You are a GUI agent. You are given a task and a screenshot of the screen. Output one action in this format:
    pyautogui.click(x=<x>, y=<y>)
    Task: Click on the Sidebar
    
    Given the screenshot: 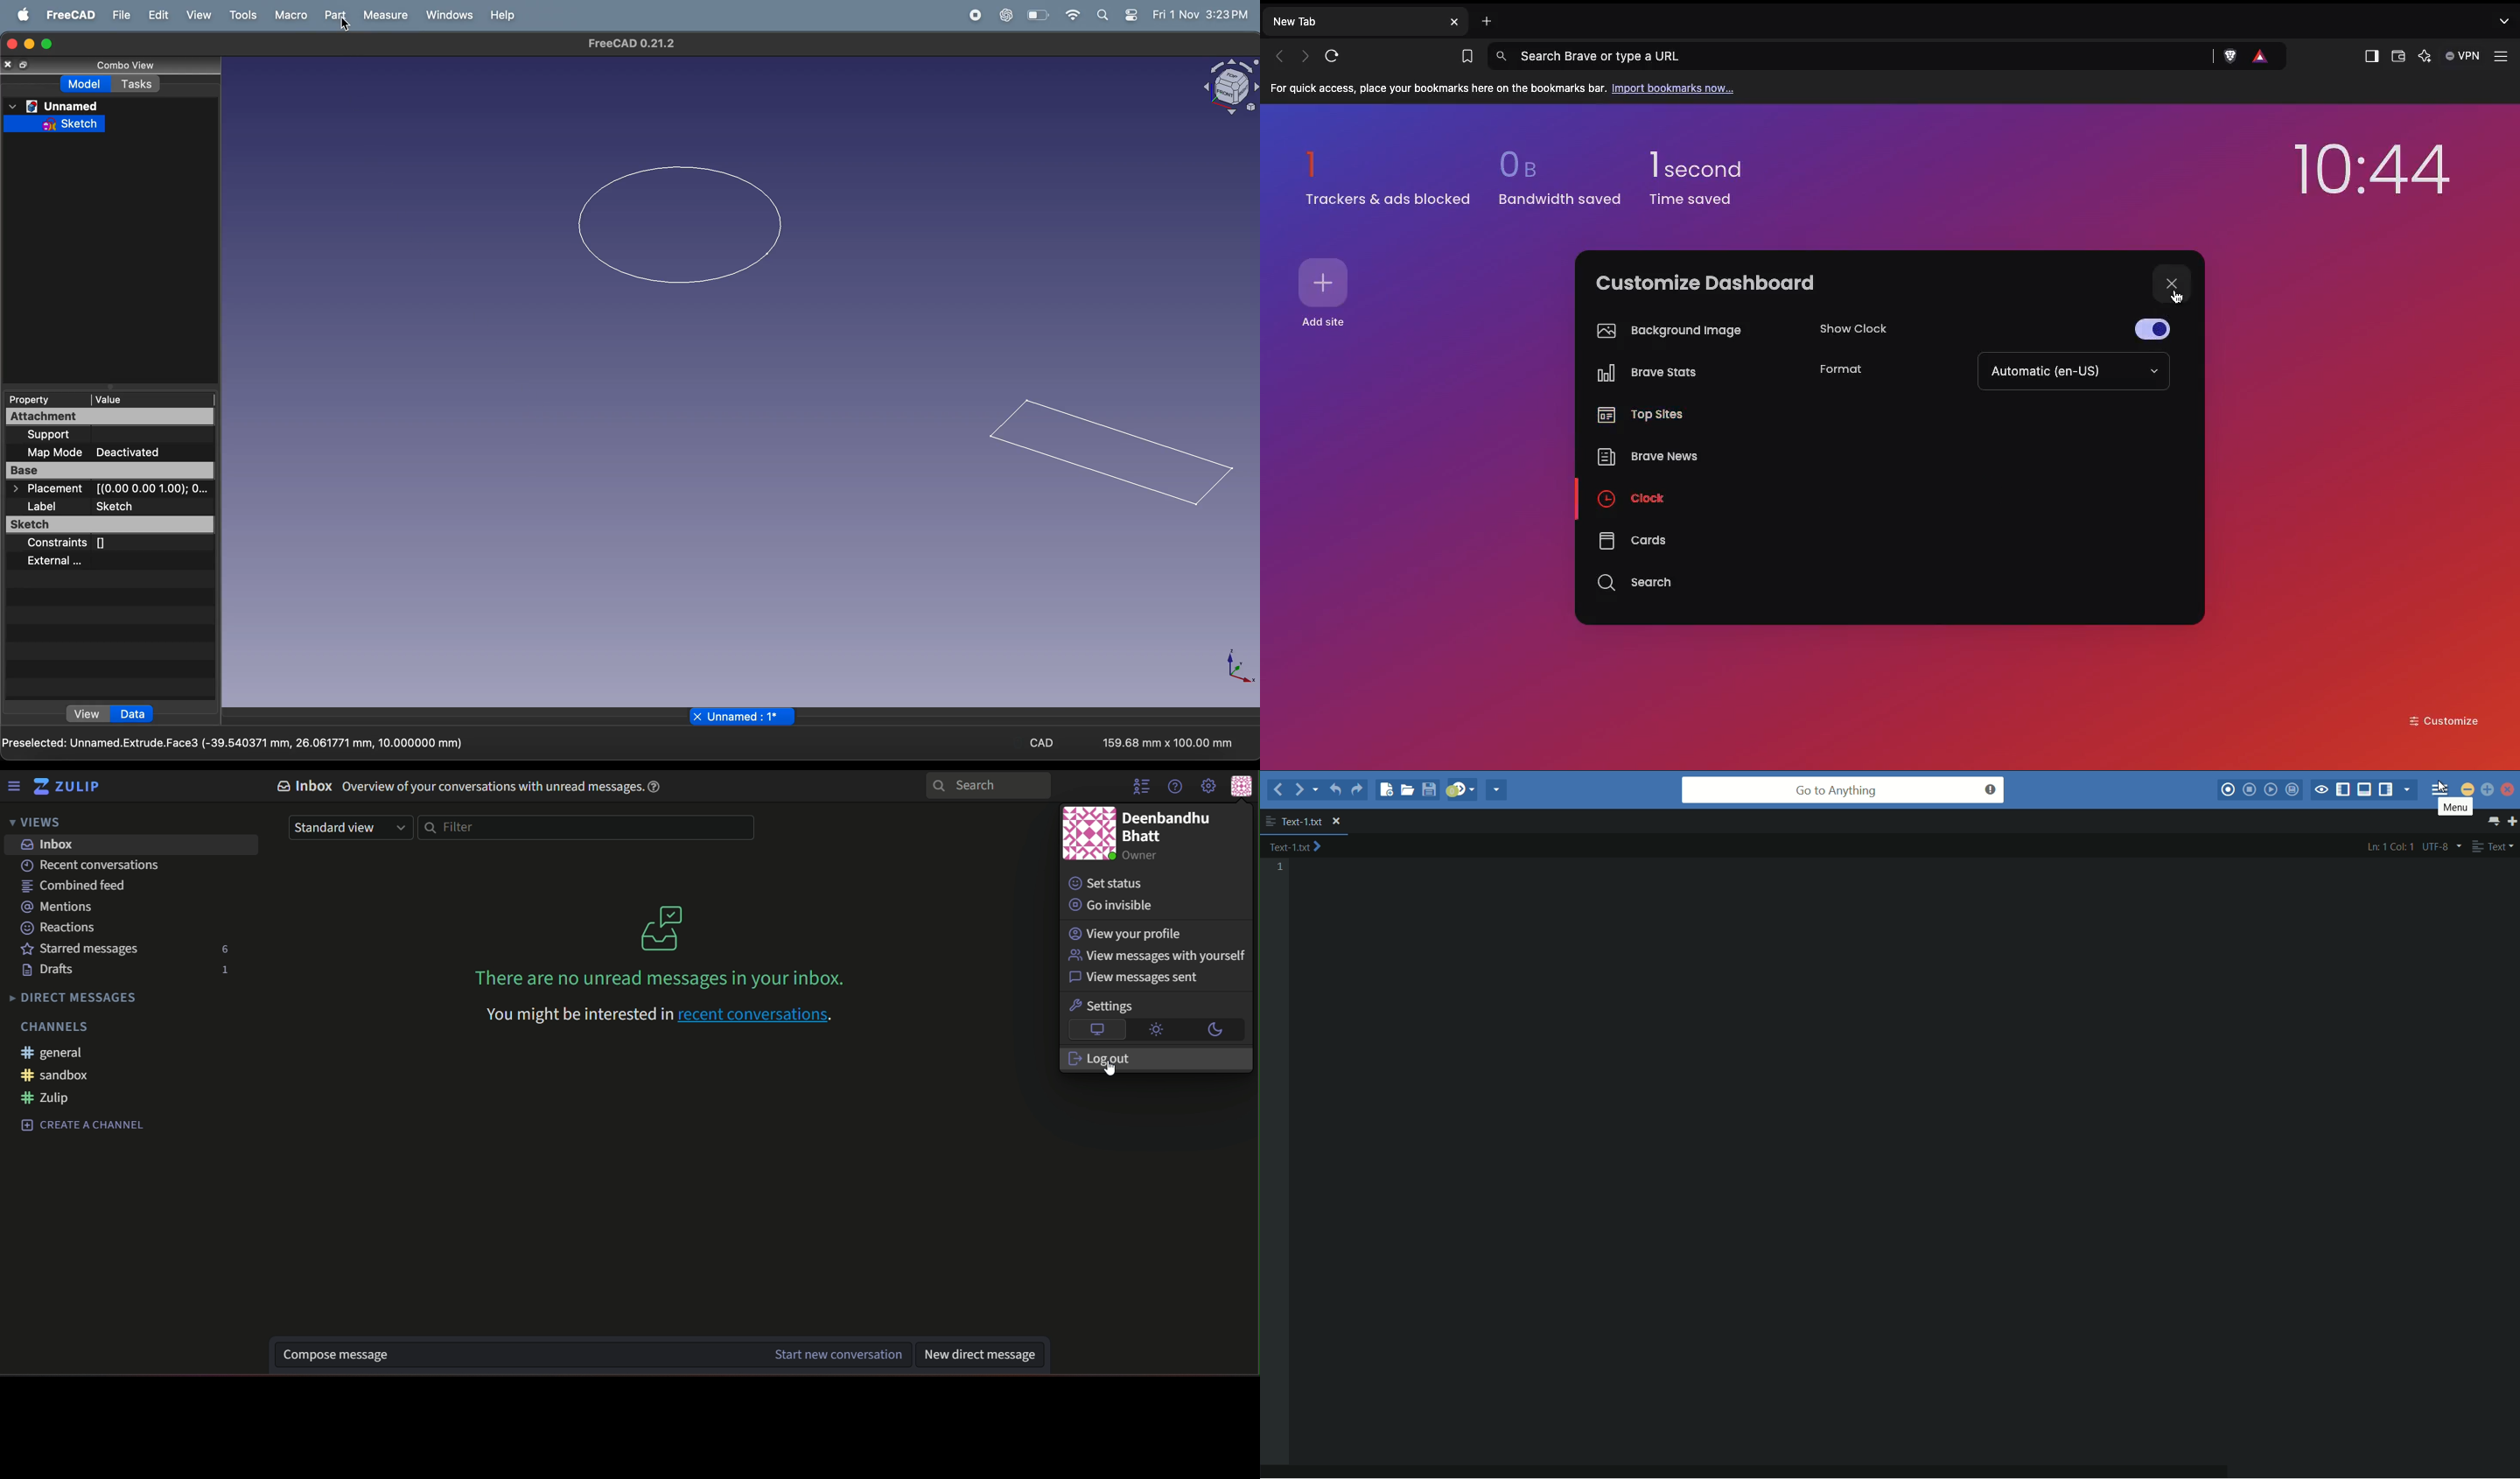 What is the action you would take?
    pyautogui.click(x=2370, y=57)
    